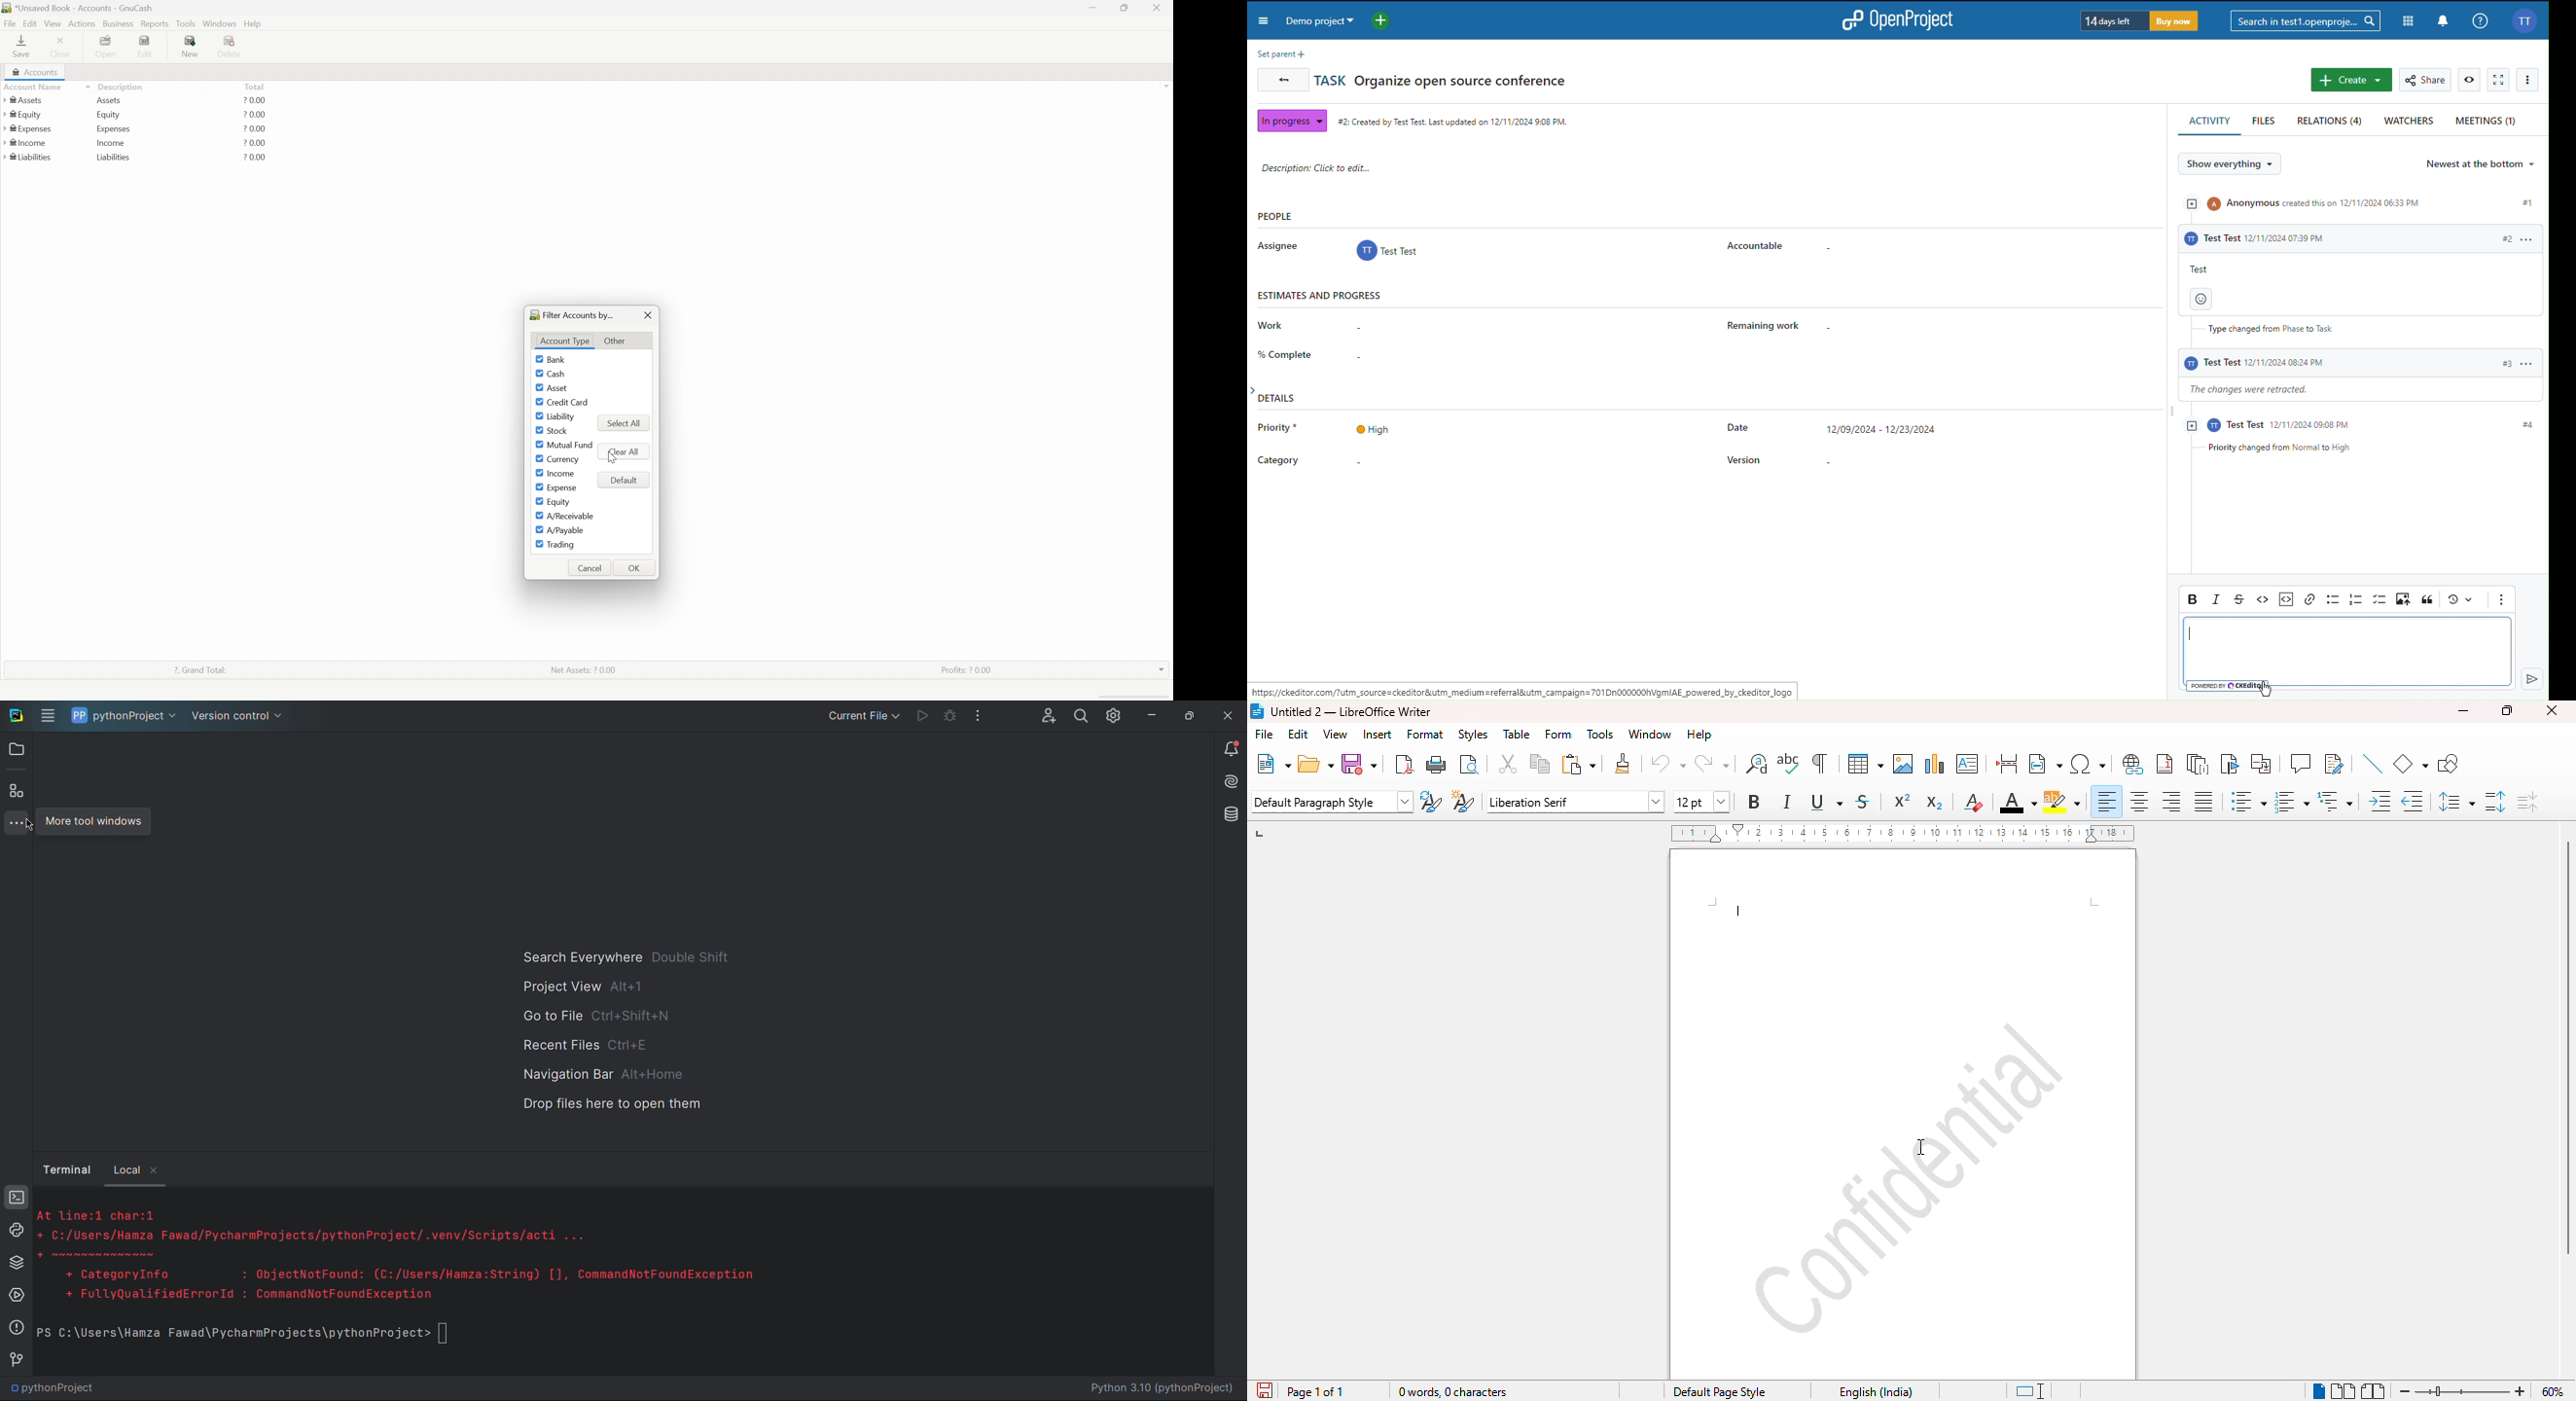  Describe the element at coordinates (1903, 764) in the screenshot. I see `insert image` at that location.